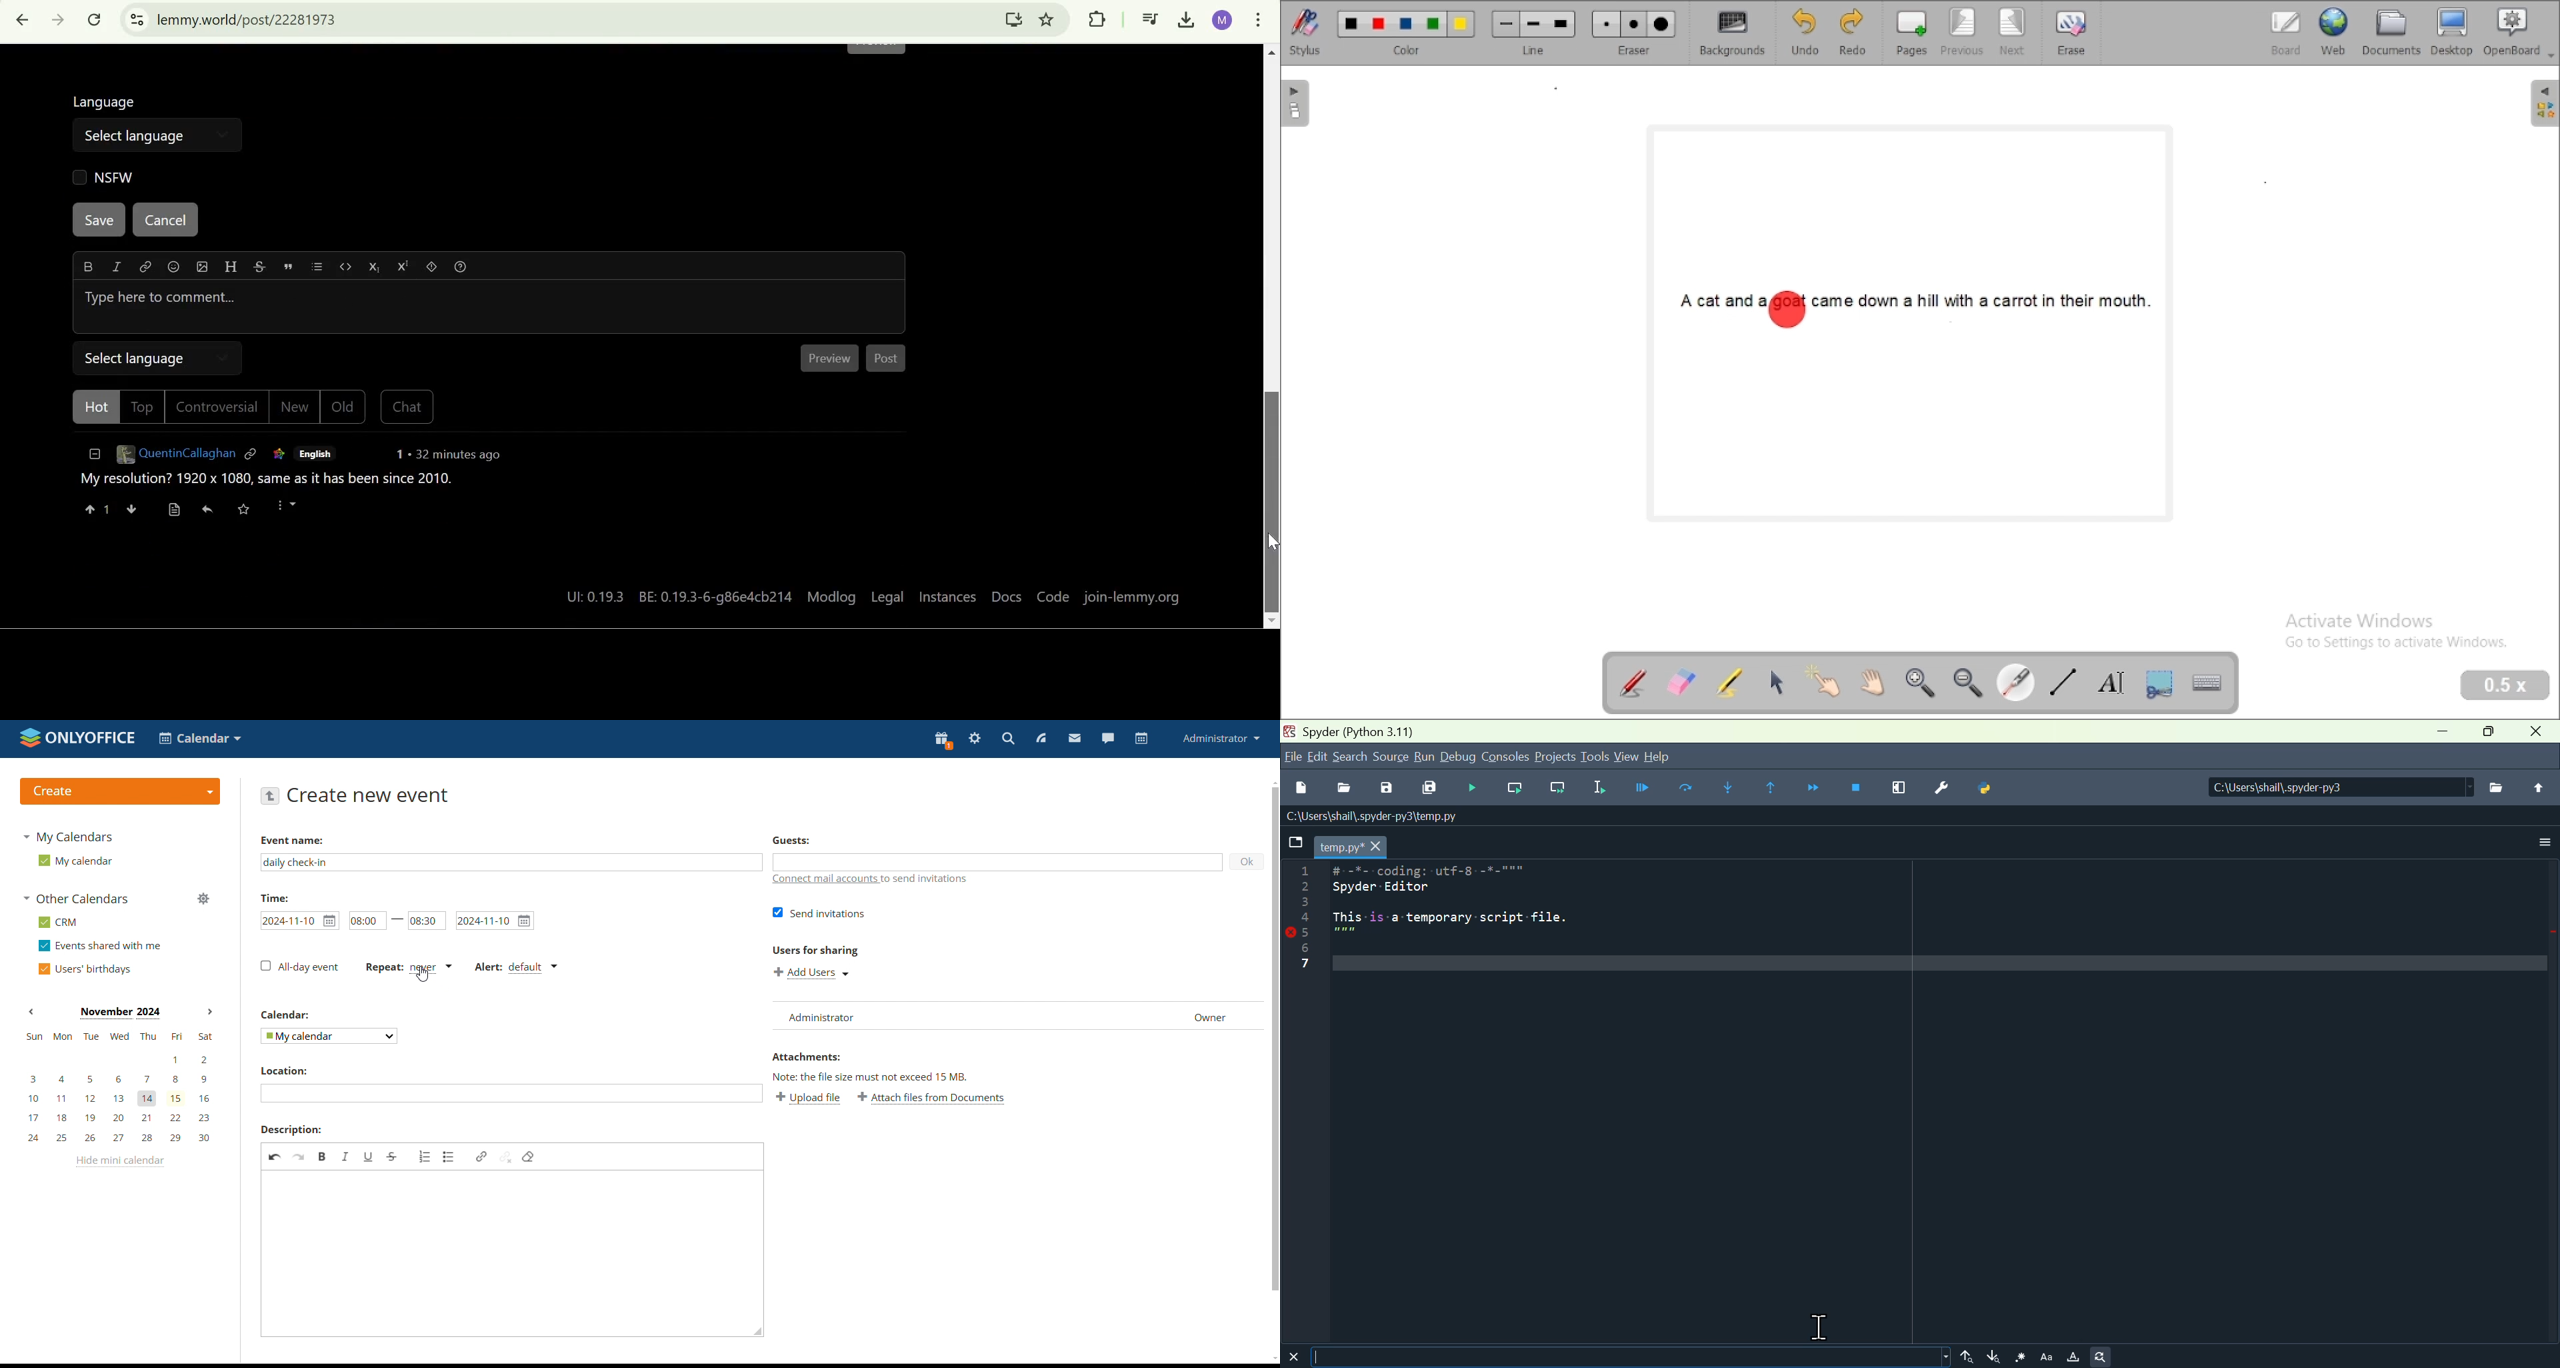  I want to click on attach files from documents, so click(934, 1099).